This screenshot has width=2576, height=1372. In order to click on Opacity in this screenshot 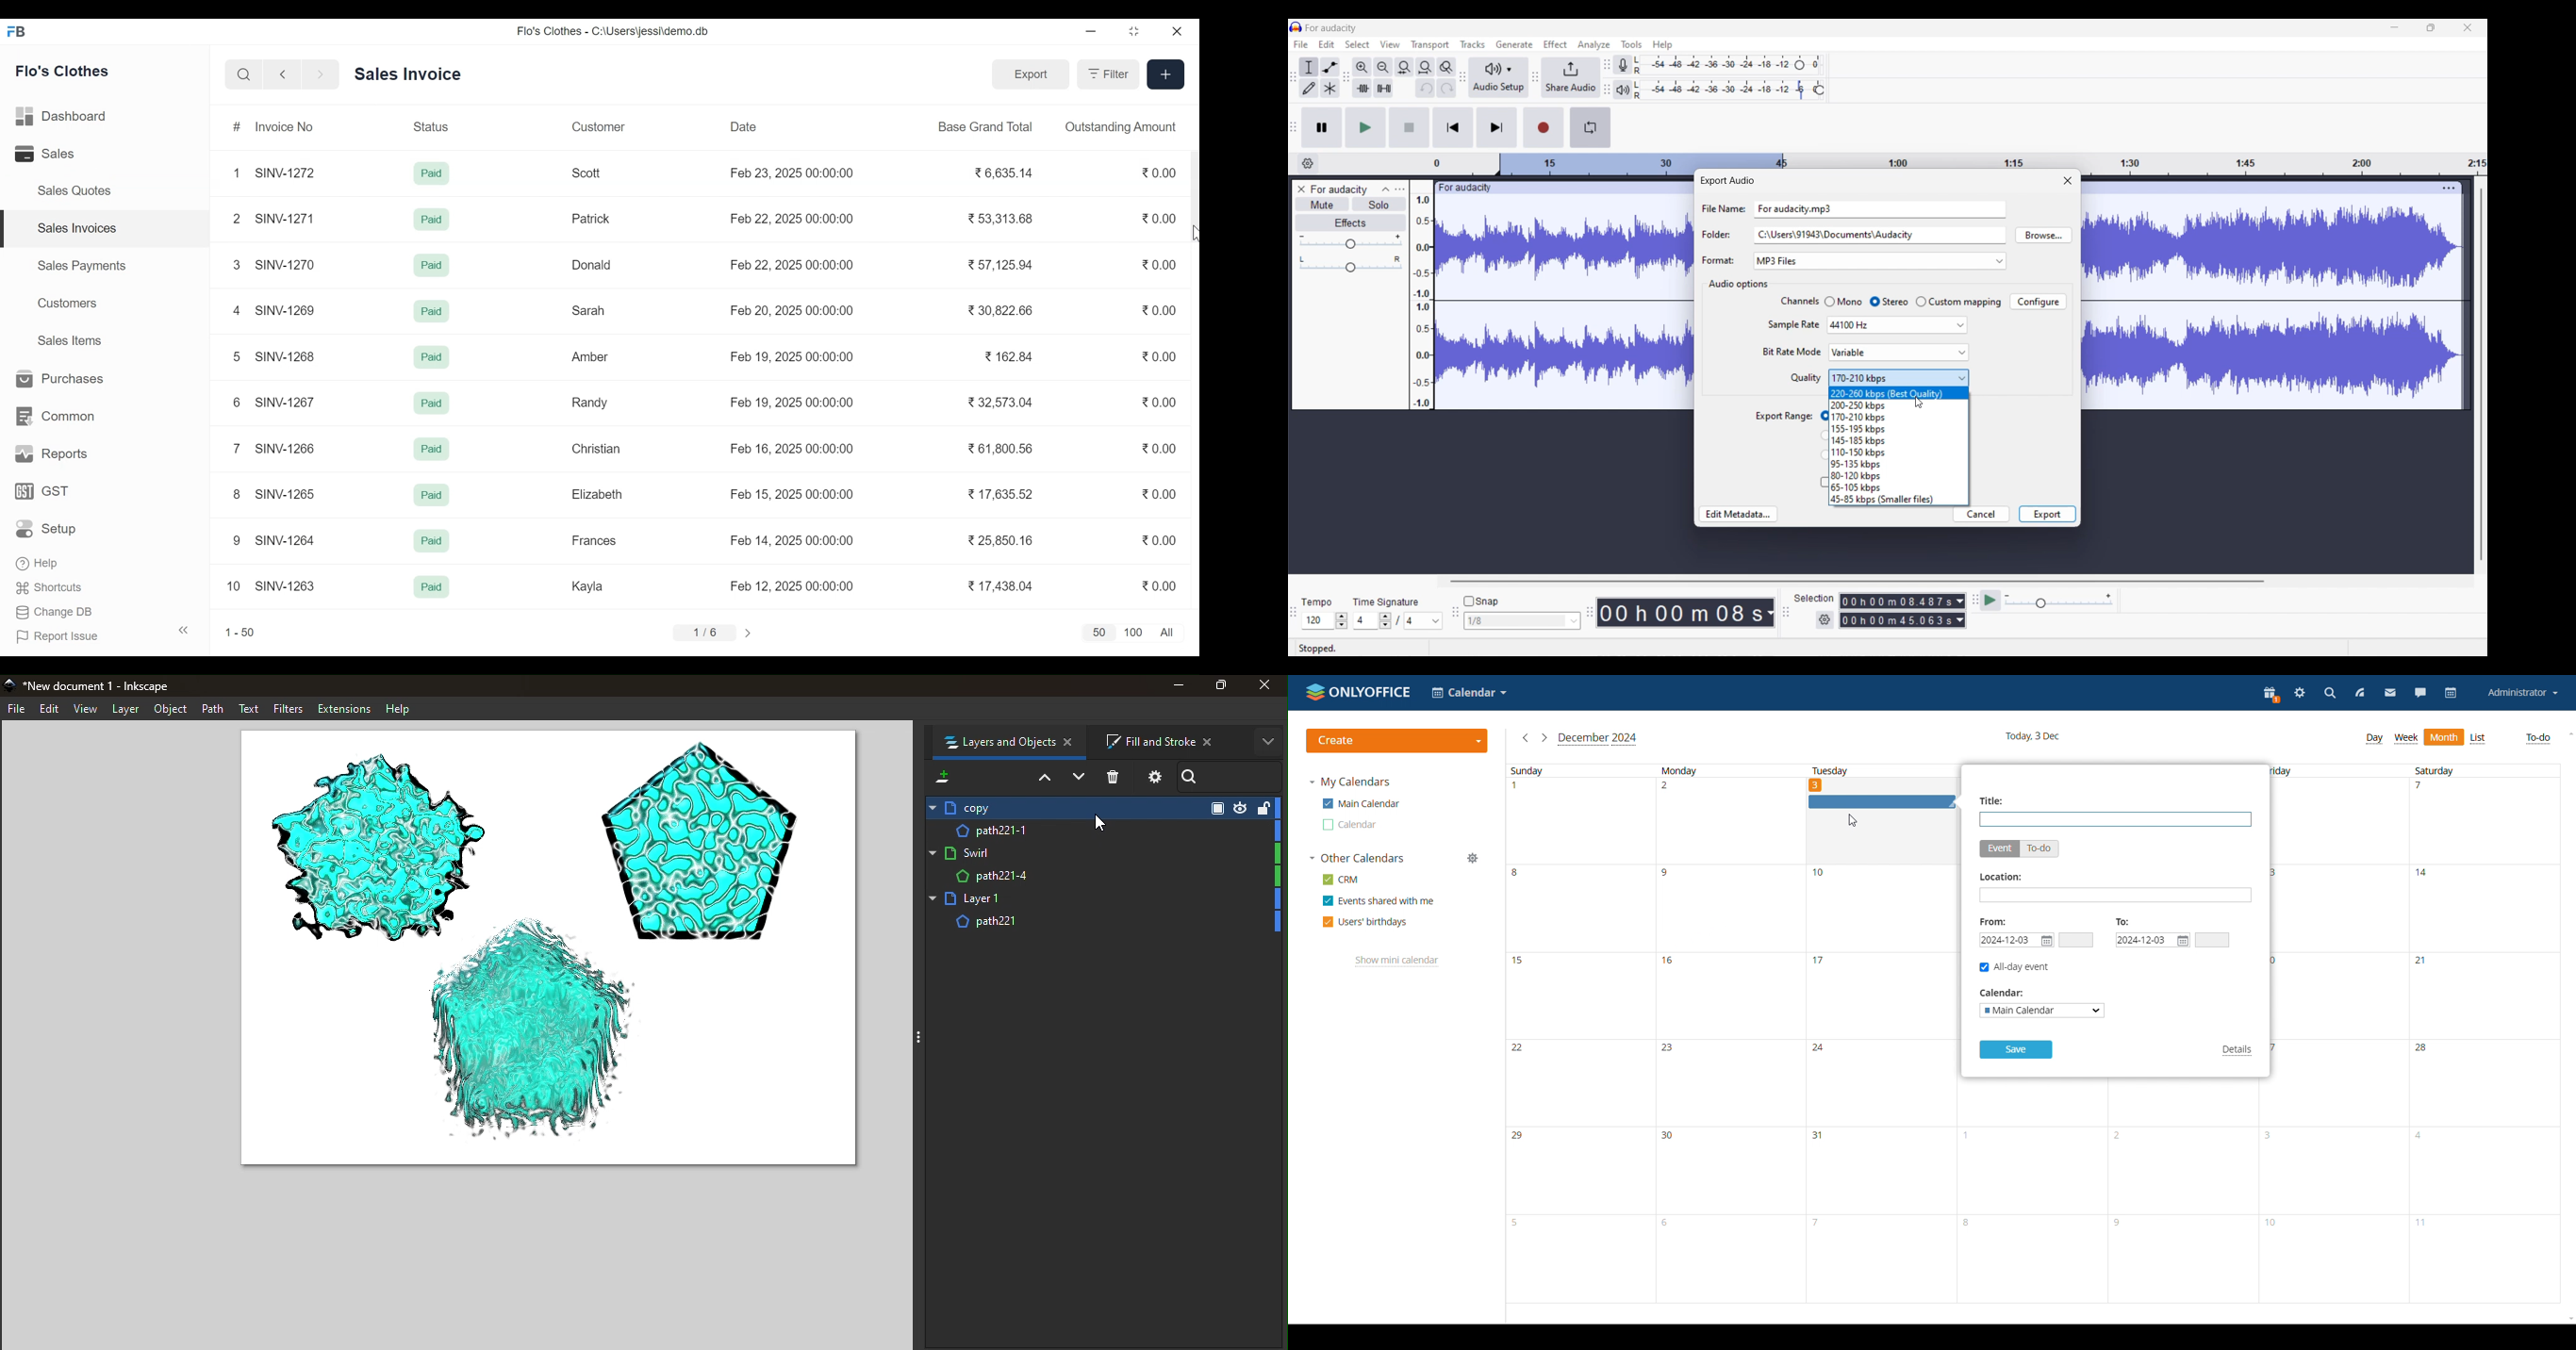, I will do `click(1214, 807)`.